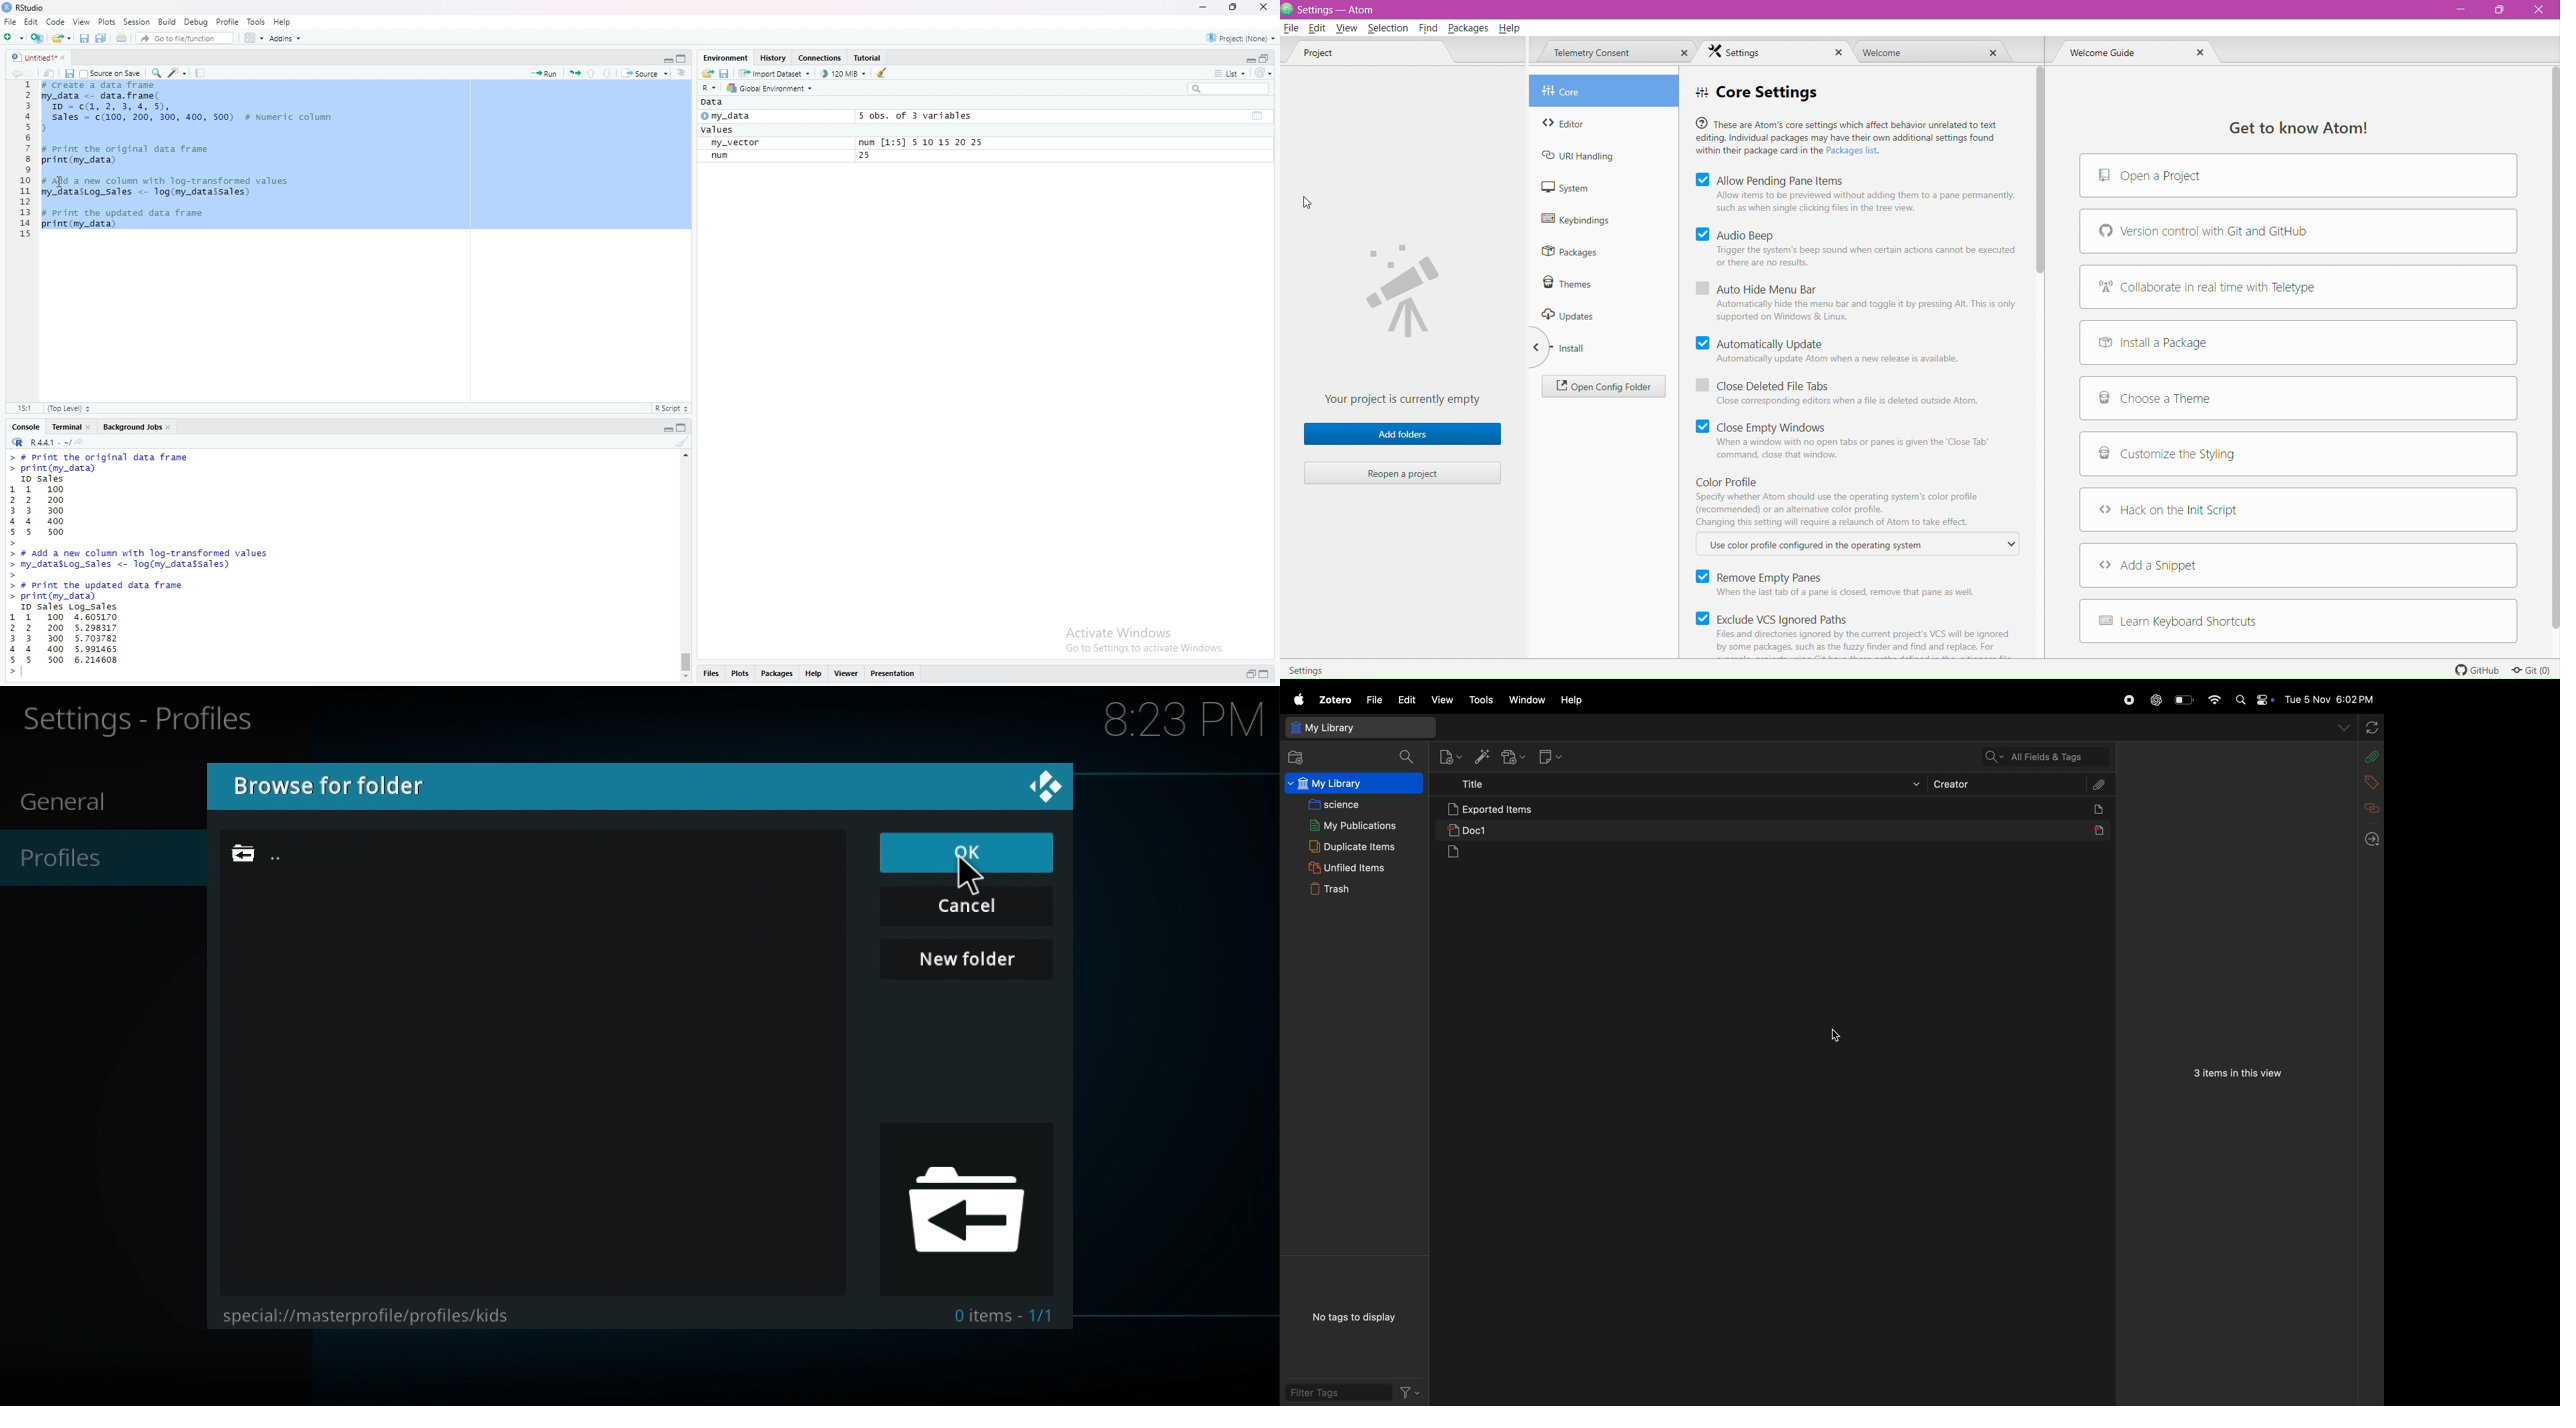 This screenshot has width=2576, height=1428. What do you see at coordinates (52, 445) in the screenshot?
I see `R4.4.1 . ~/` at bounding box center [52, 445].